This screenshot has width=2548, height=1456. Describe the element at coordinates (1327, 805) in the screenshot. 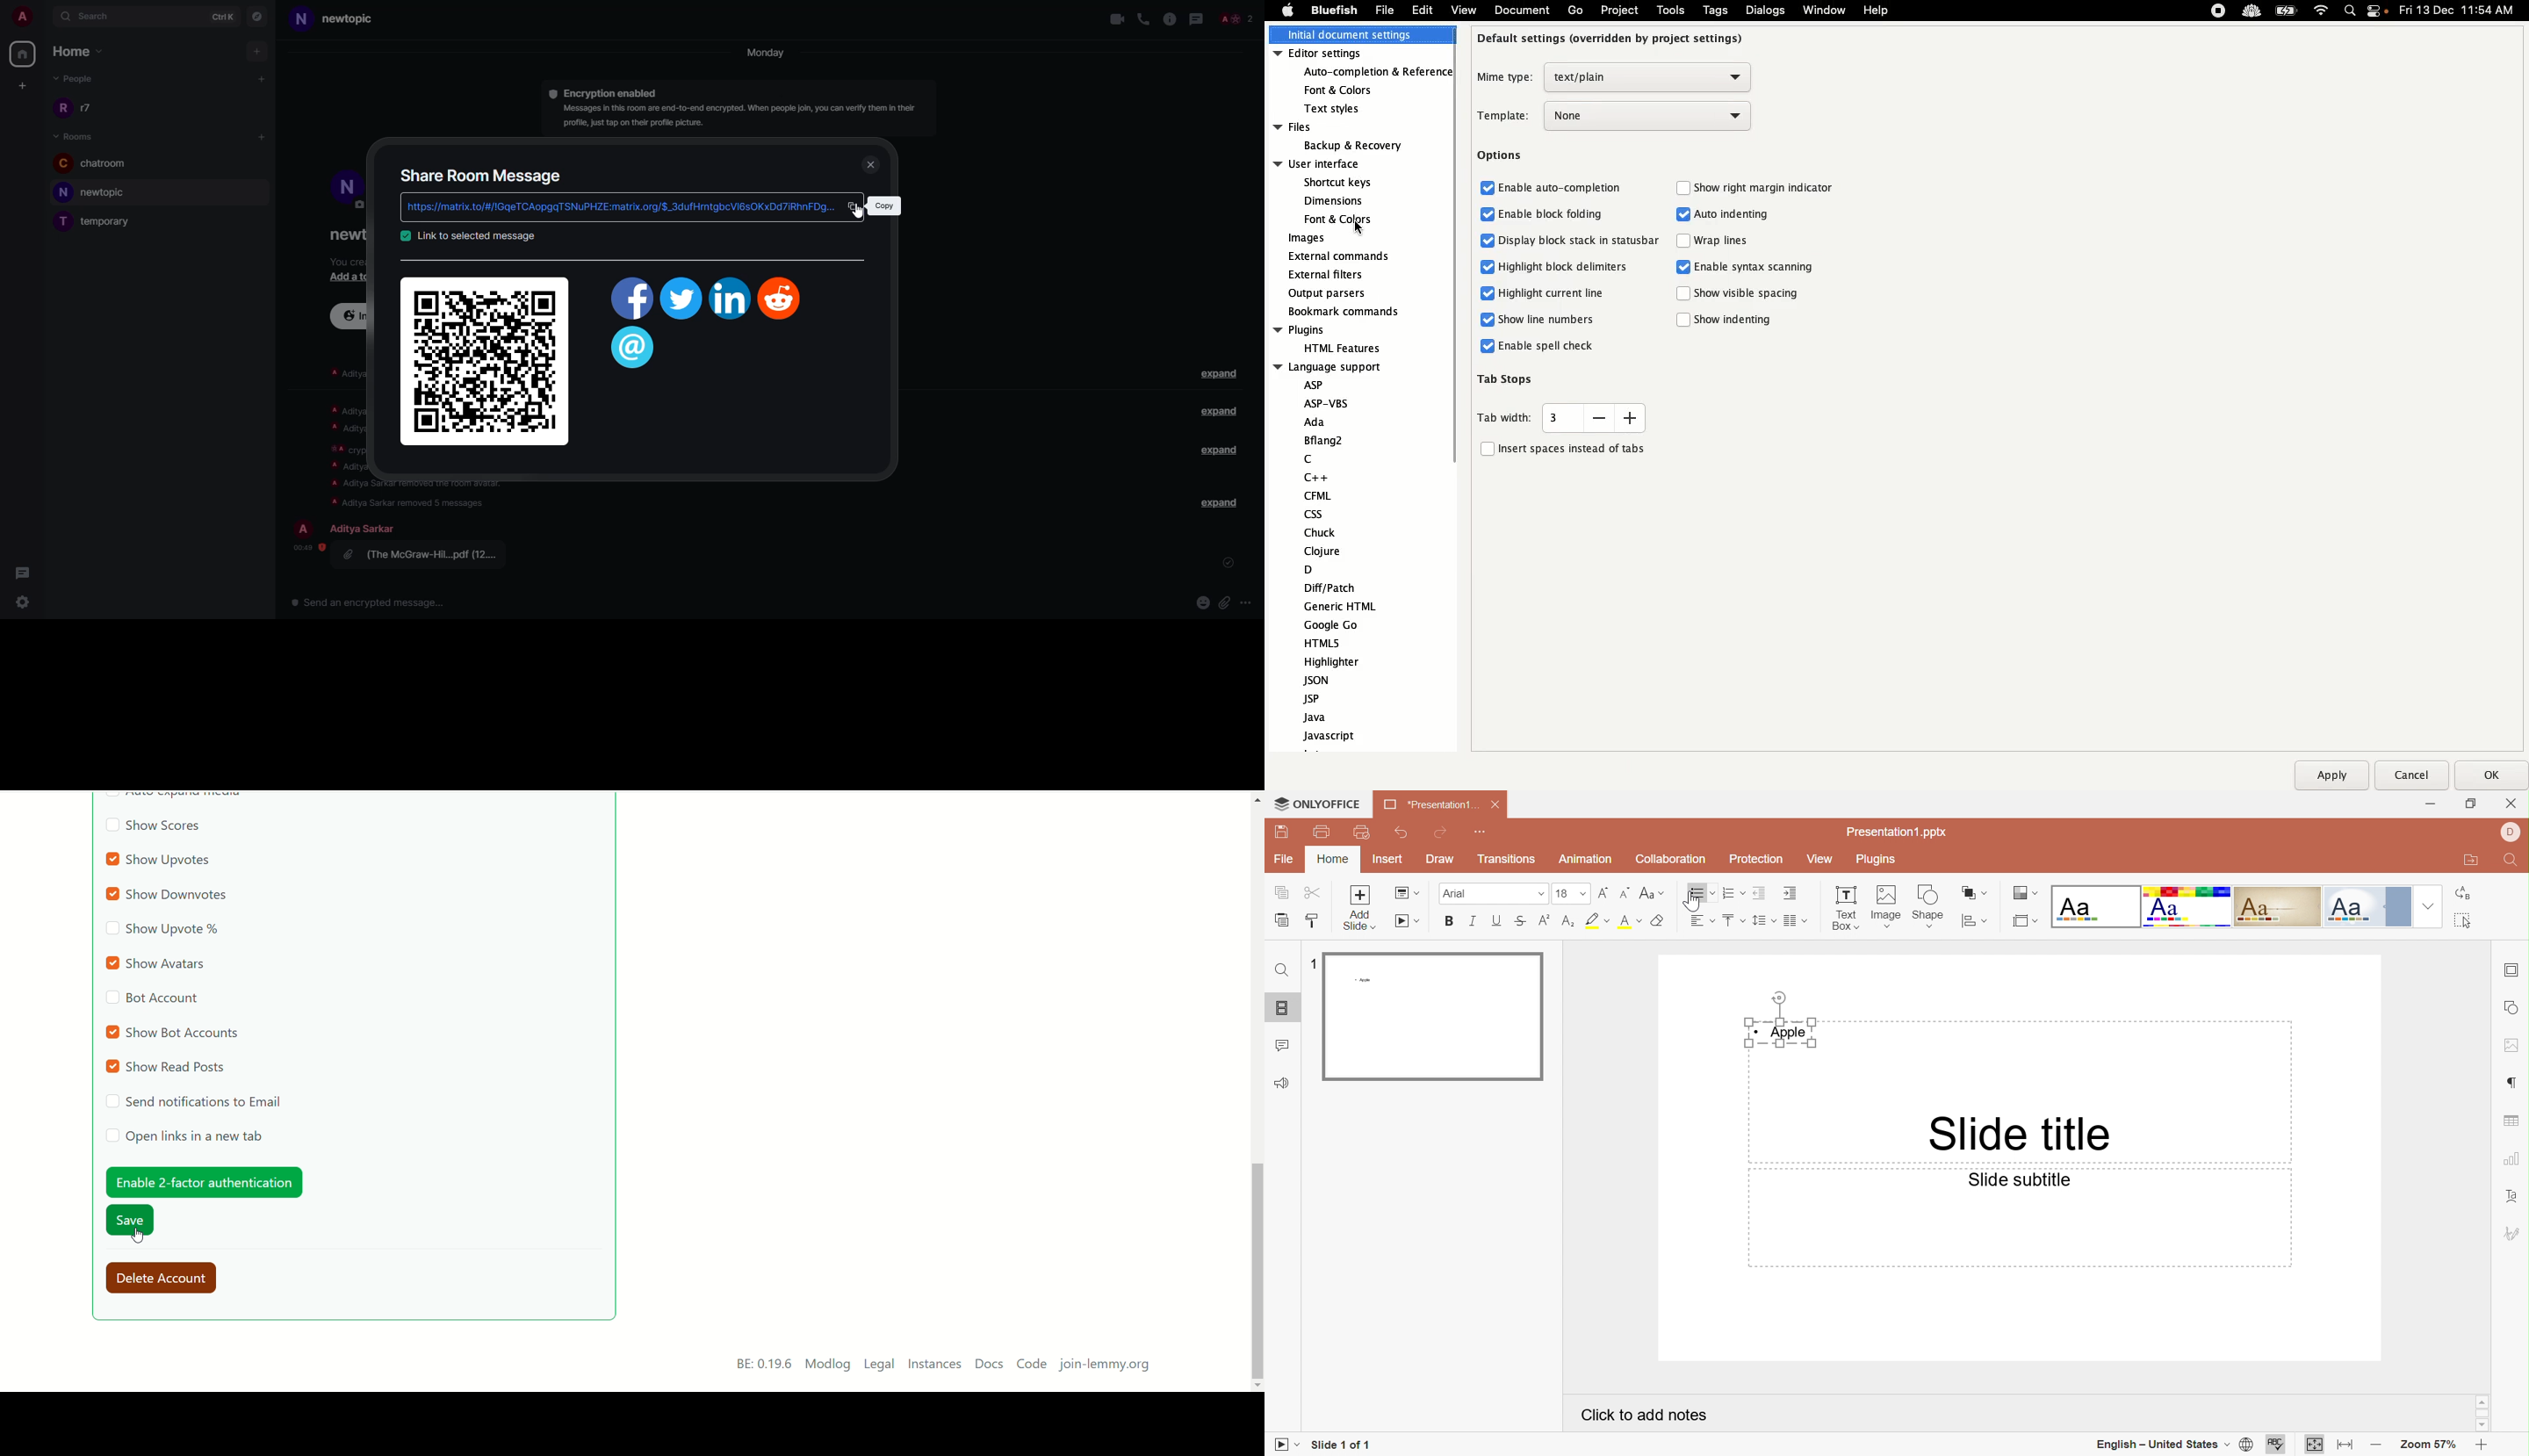

I see `ONLYOFFICE` at that location.